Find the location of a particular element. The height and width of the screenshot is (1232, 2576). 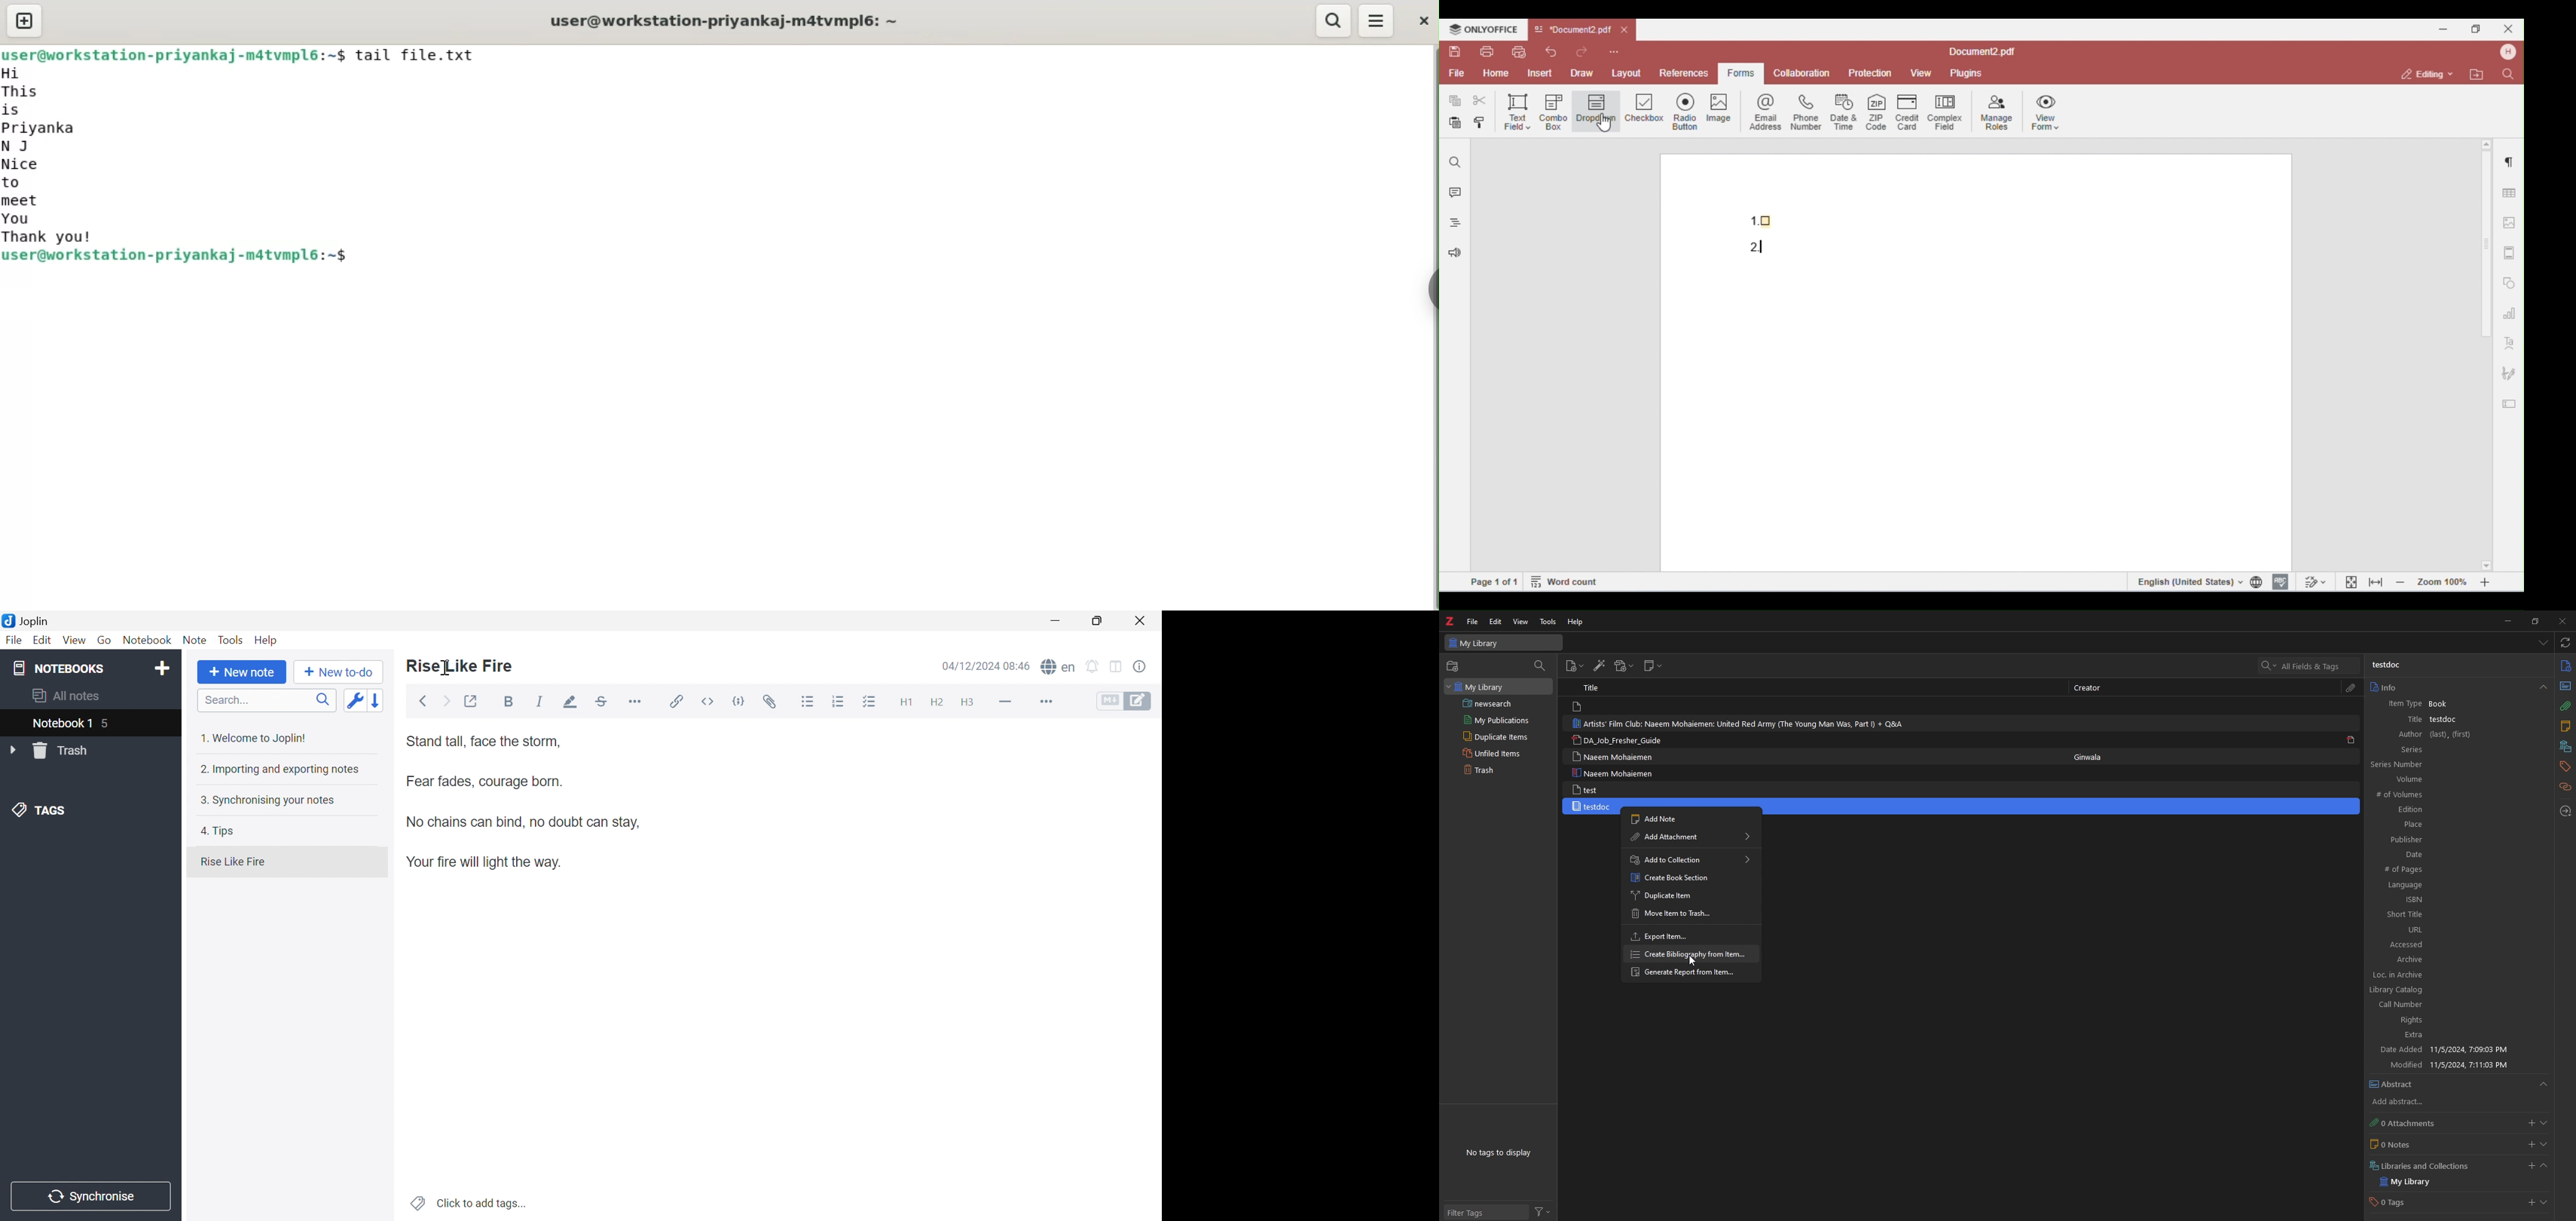

command tail file.txt is located at coordinates (430, 57).